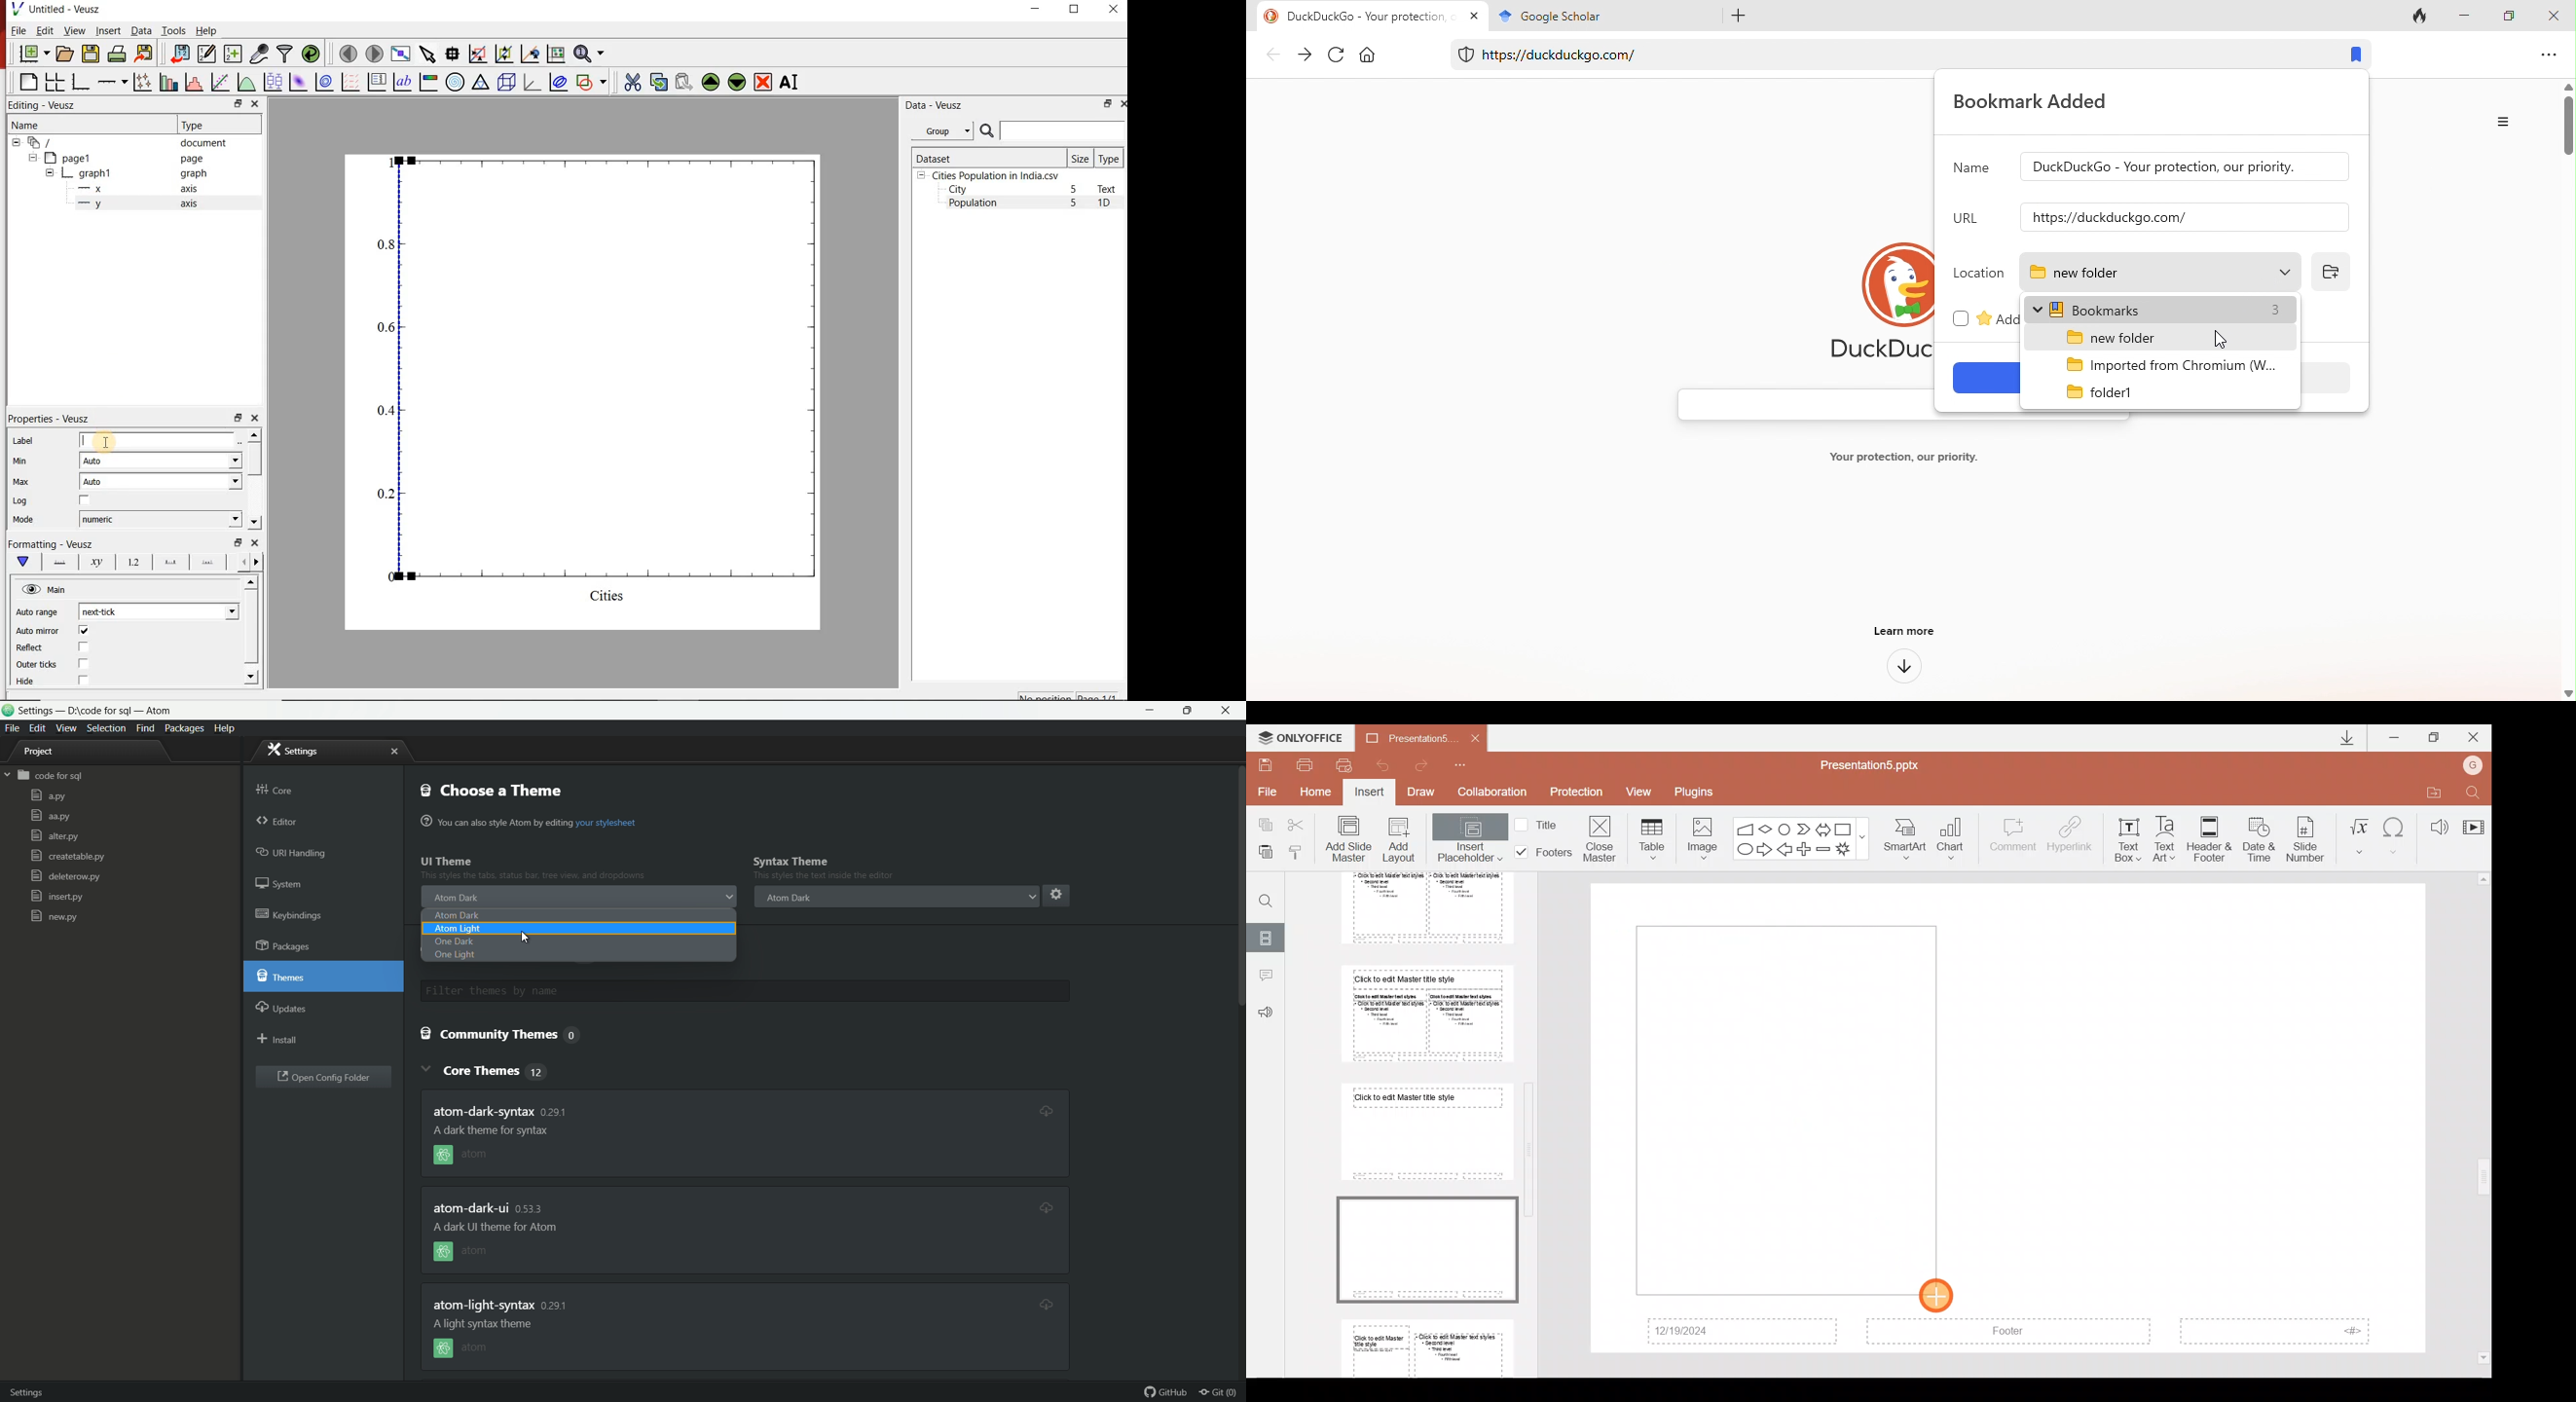  Describe the element at coordinates (2160, 362) in the screenshot. I see `imported from chromium` at that location.